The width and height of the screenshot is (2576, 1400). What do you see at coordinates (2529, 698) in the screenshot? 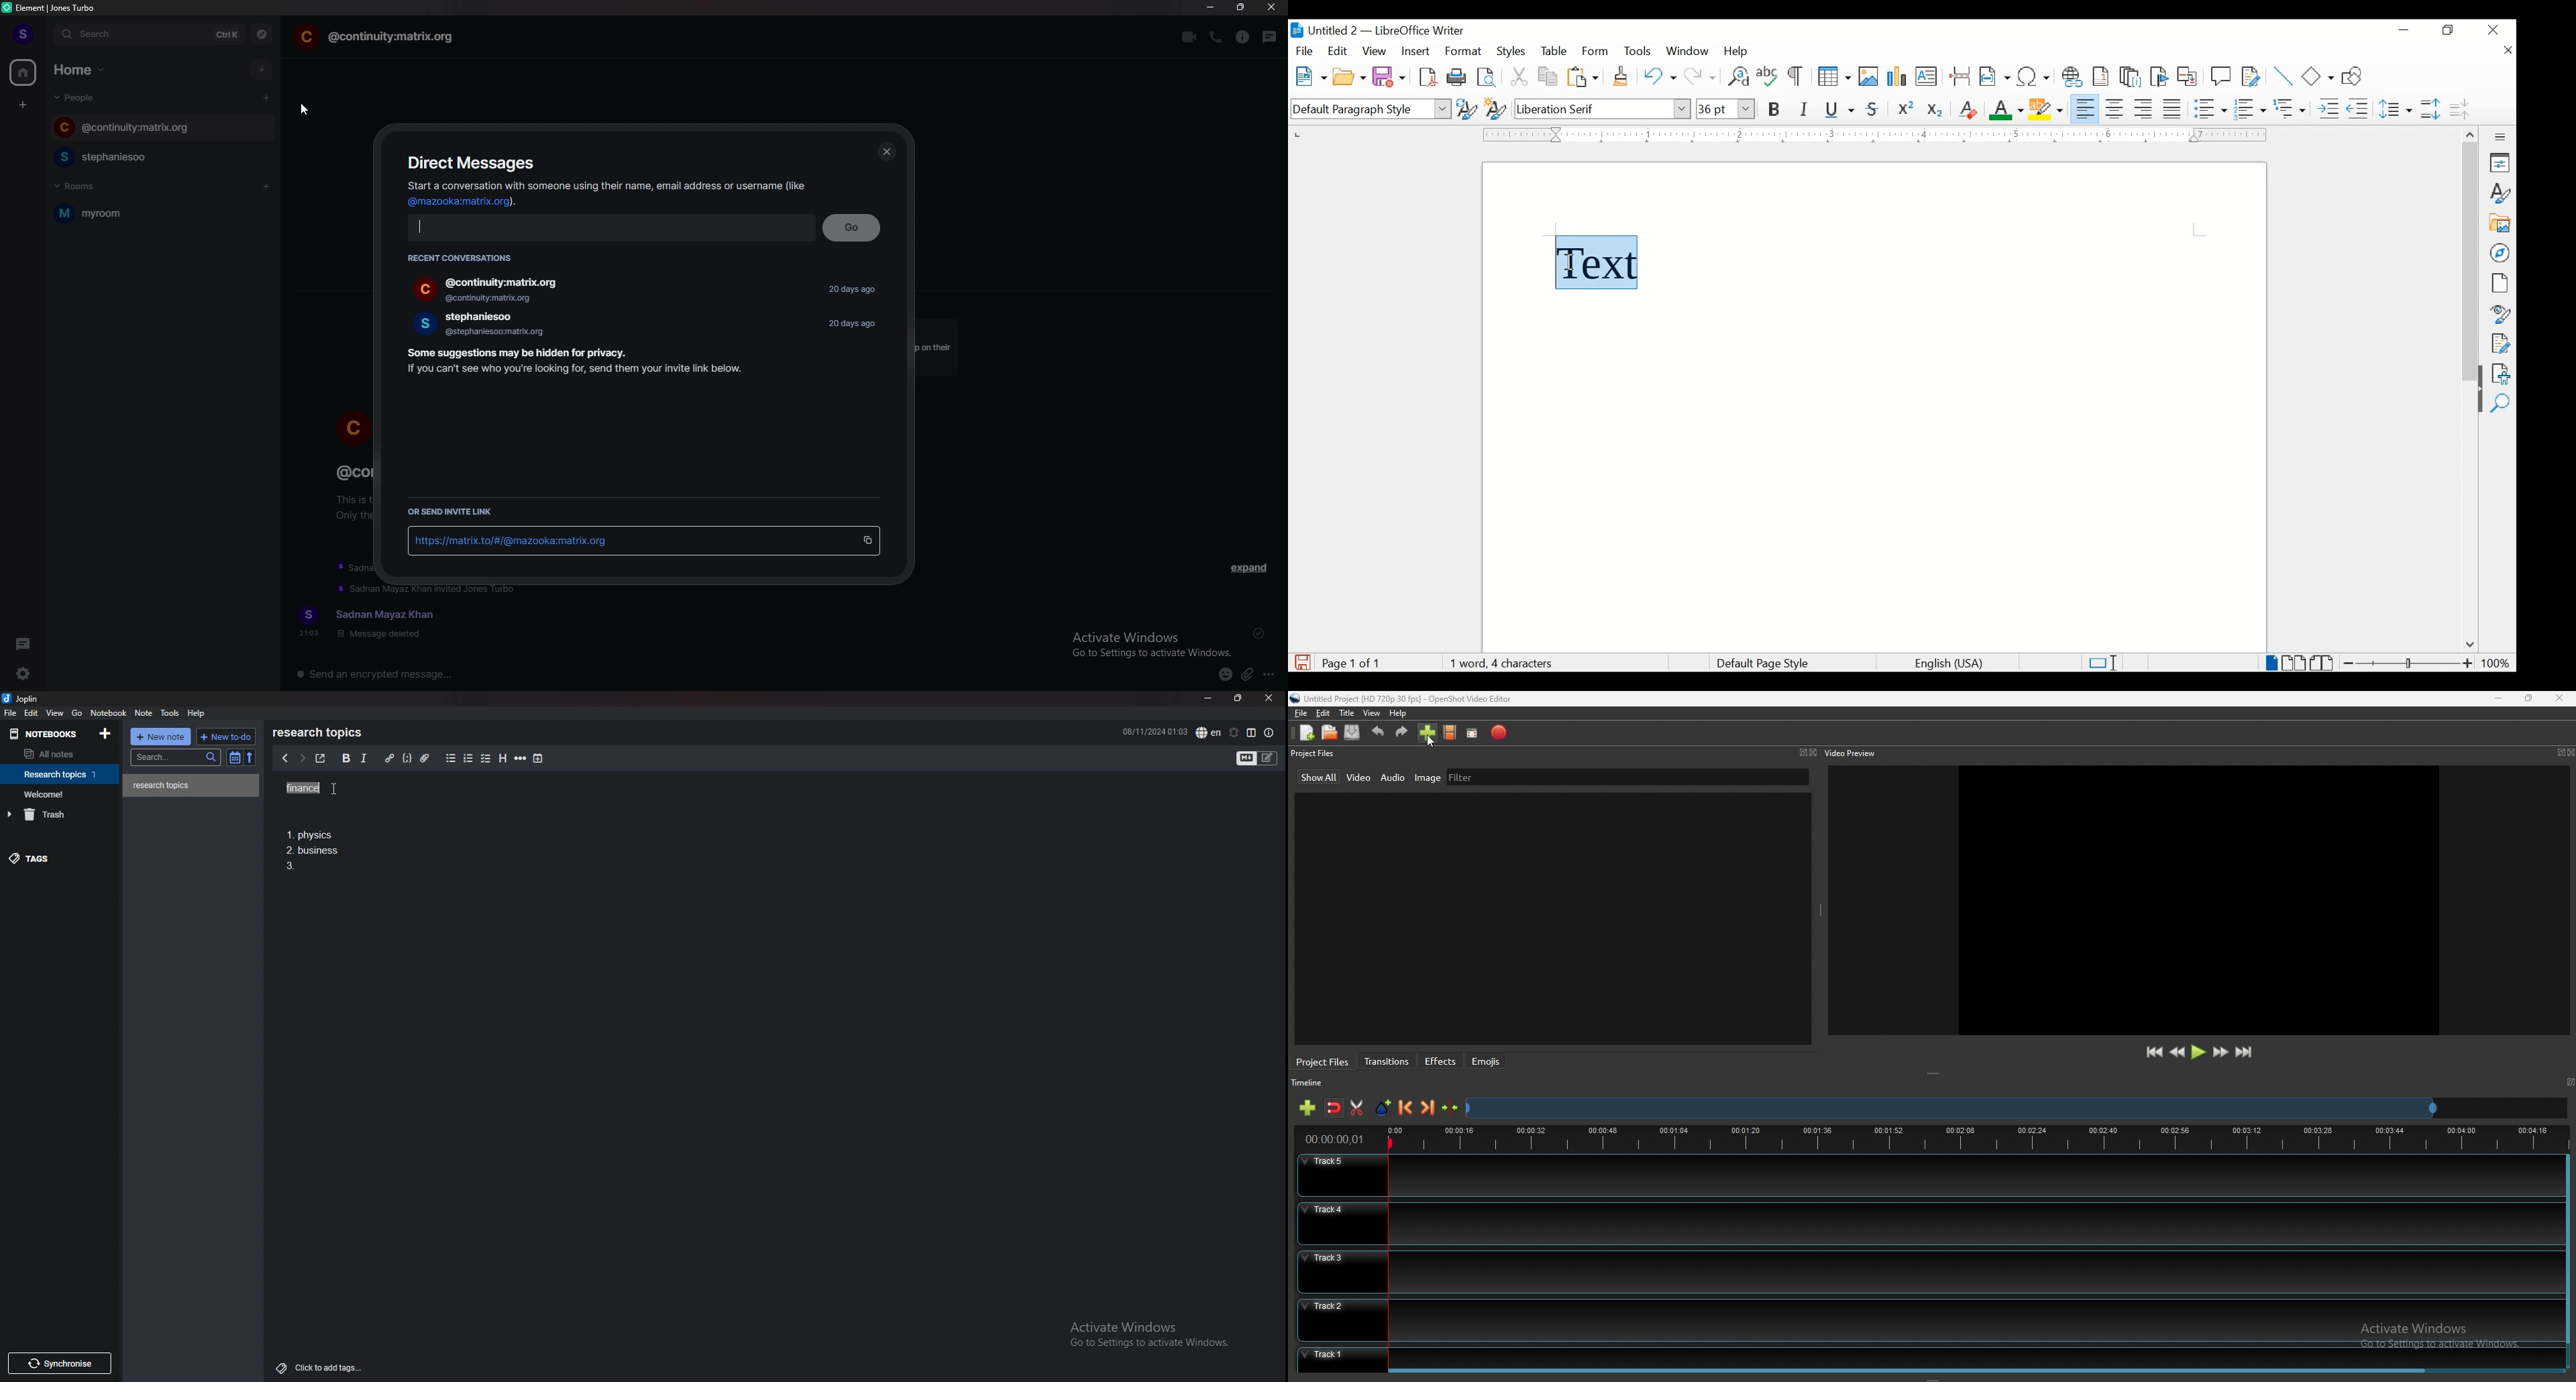
I see `resize` at bounding box center [2529, 698].